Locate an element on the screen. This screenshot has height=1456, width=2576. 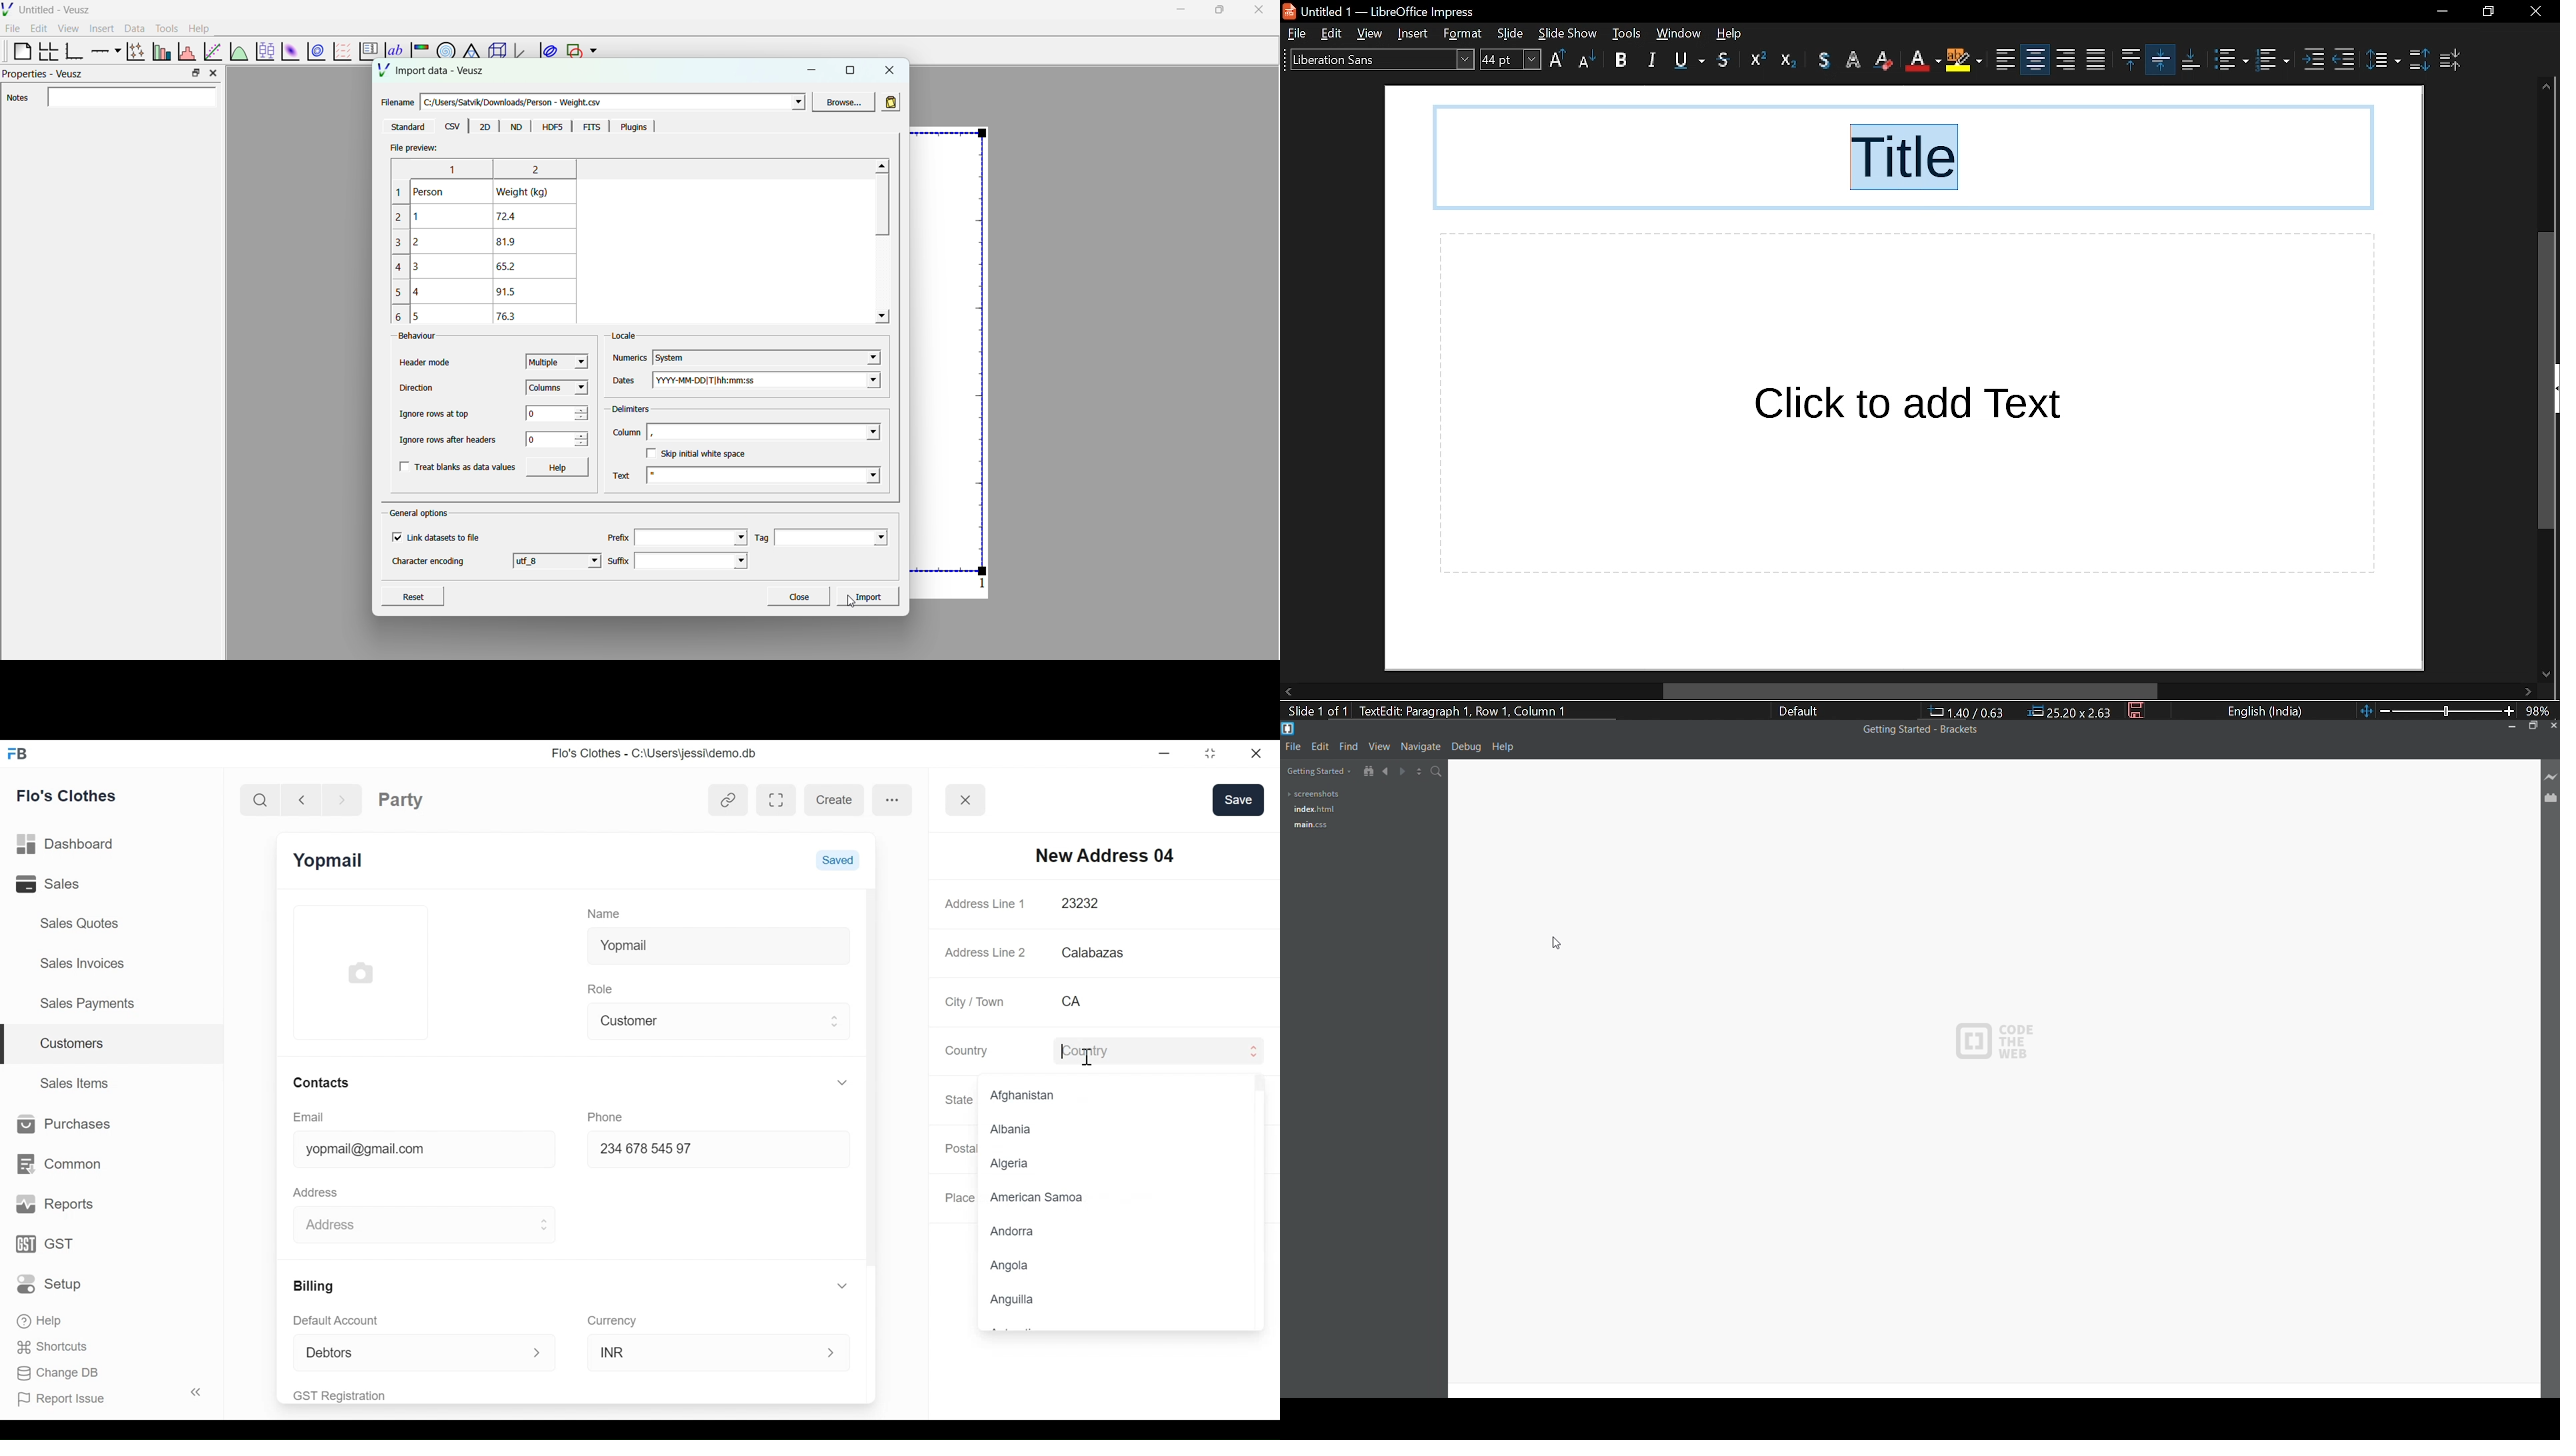
live preview is located at coordinates (2549, 777).